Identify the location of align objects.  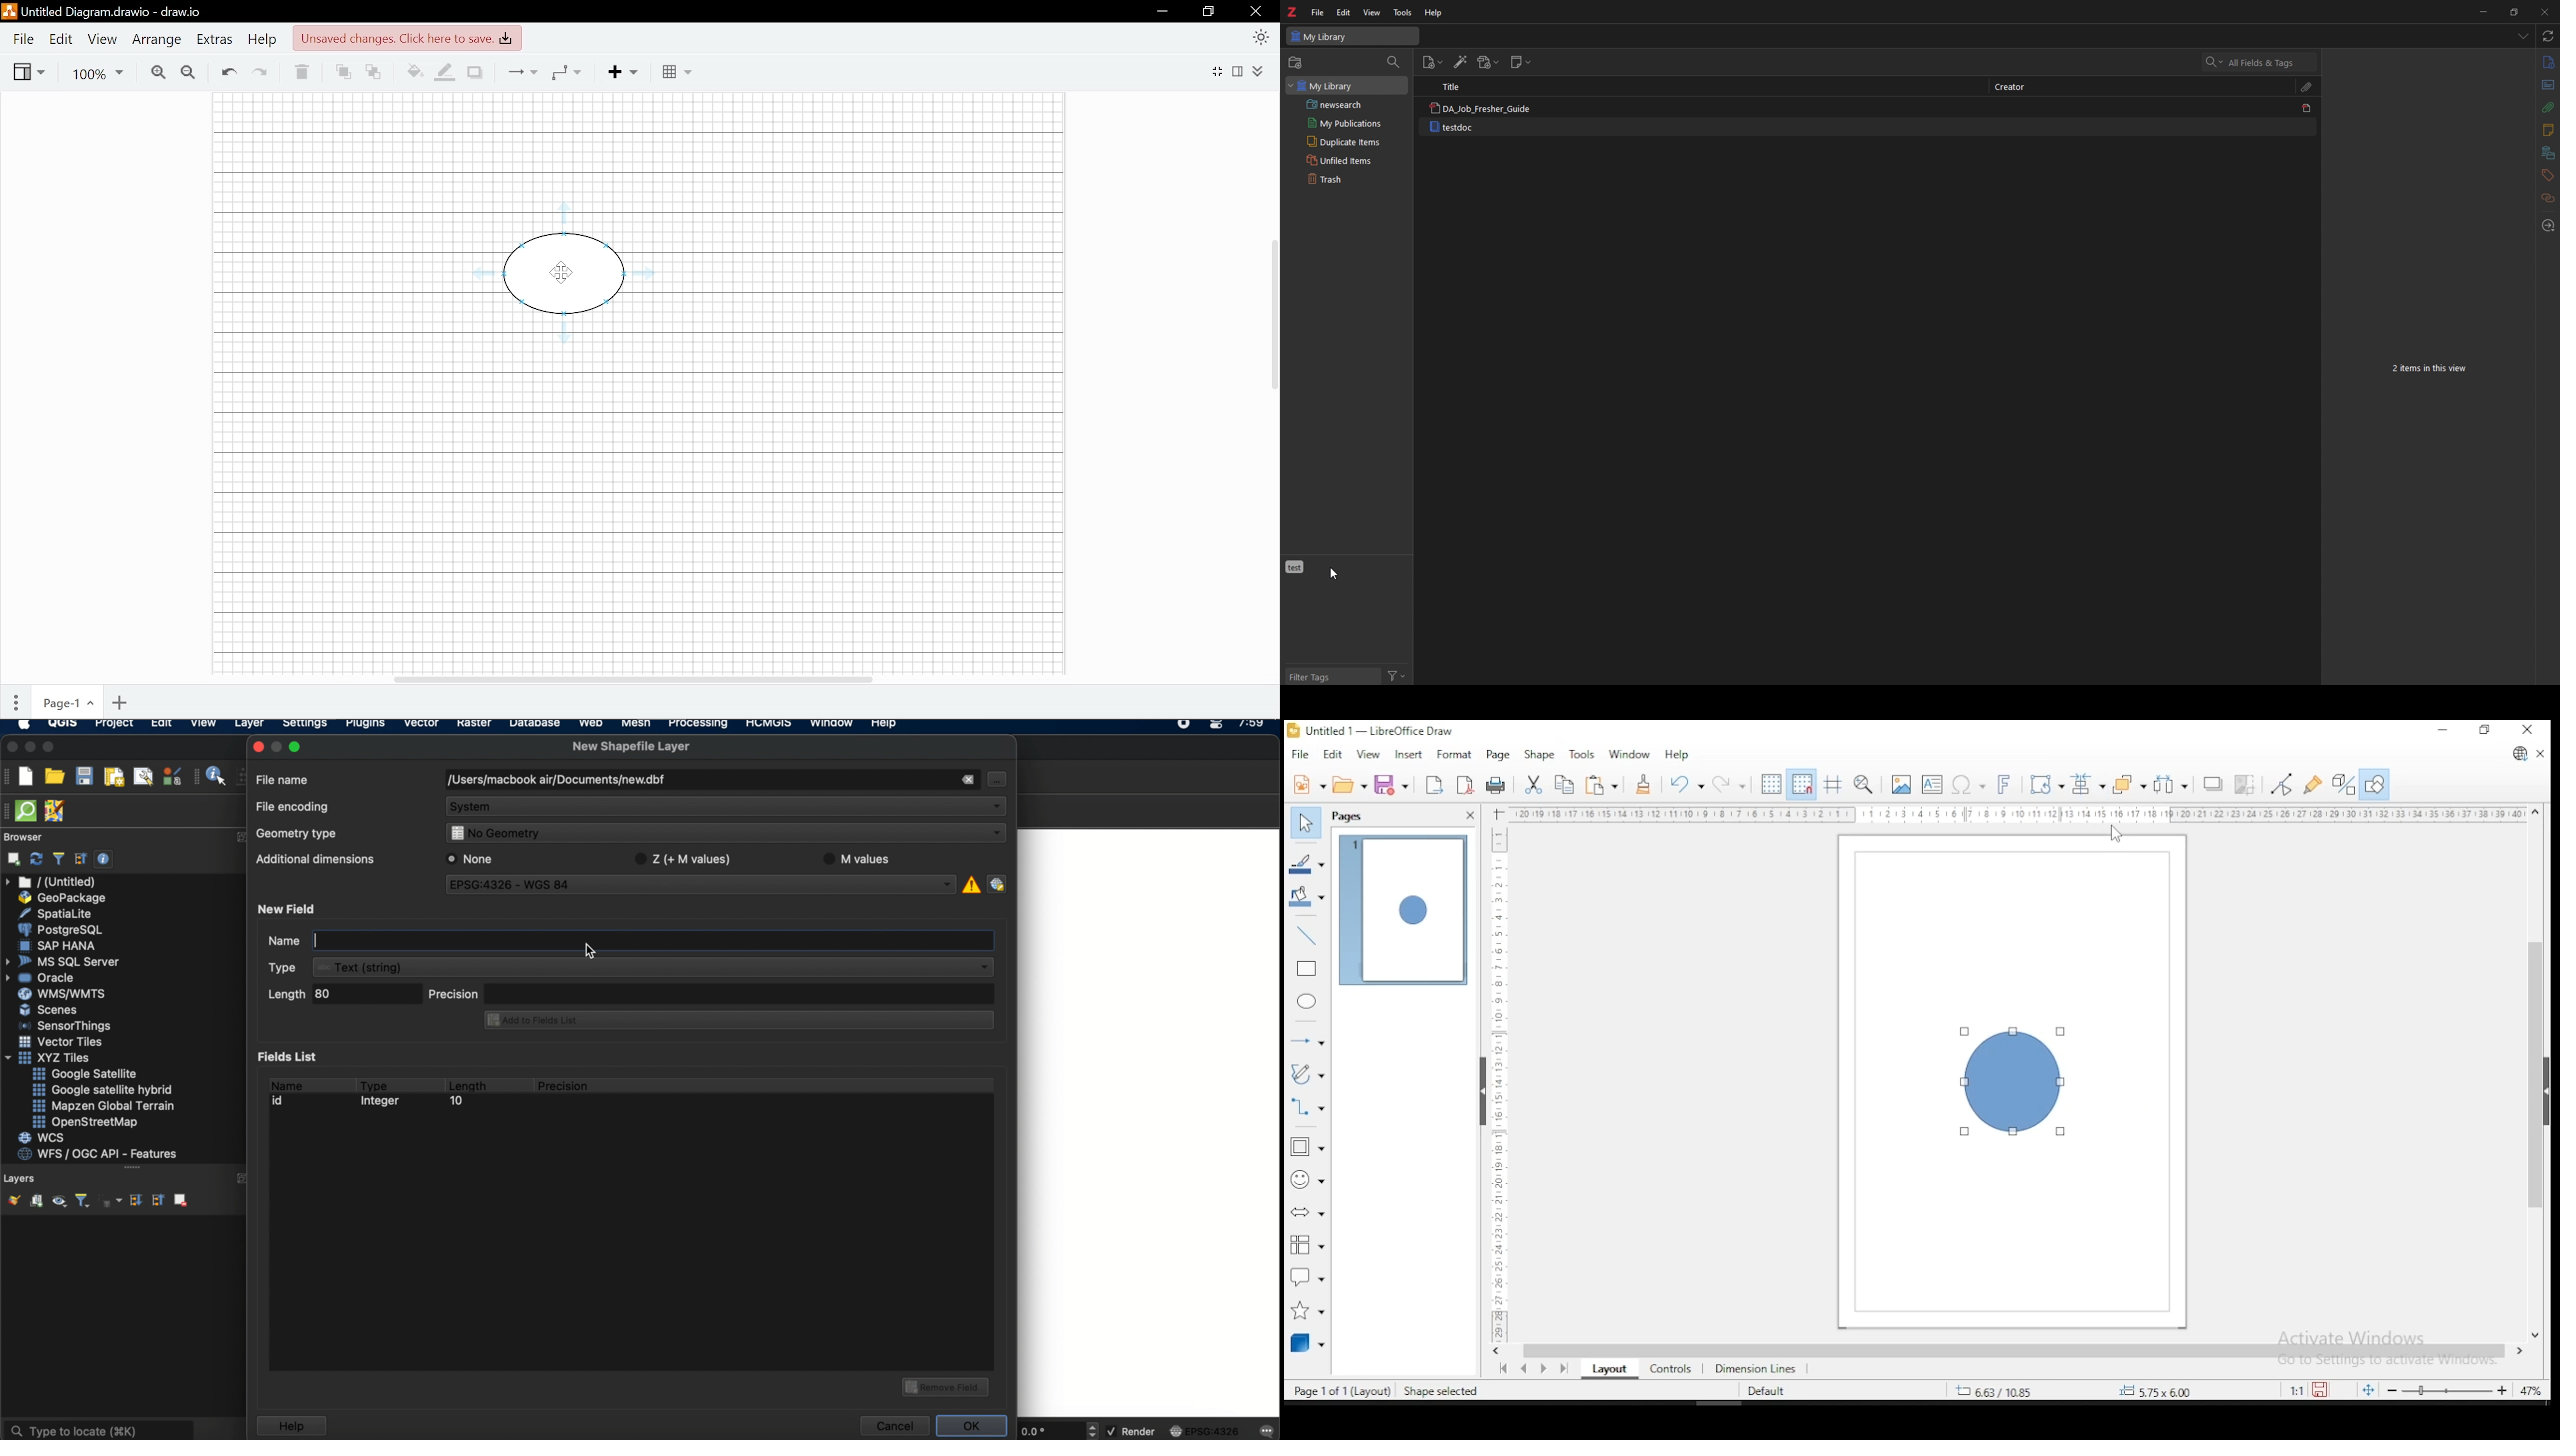
(2086, 785).